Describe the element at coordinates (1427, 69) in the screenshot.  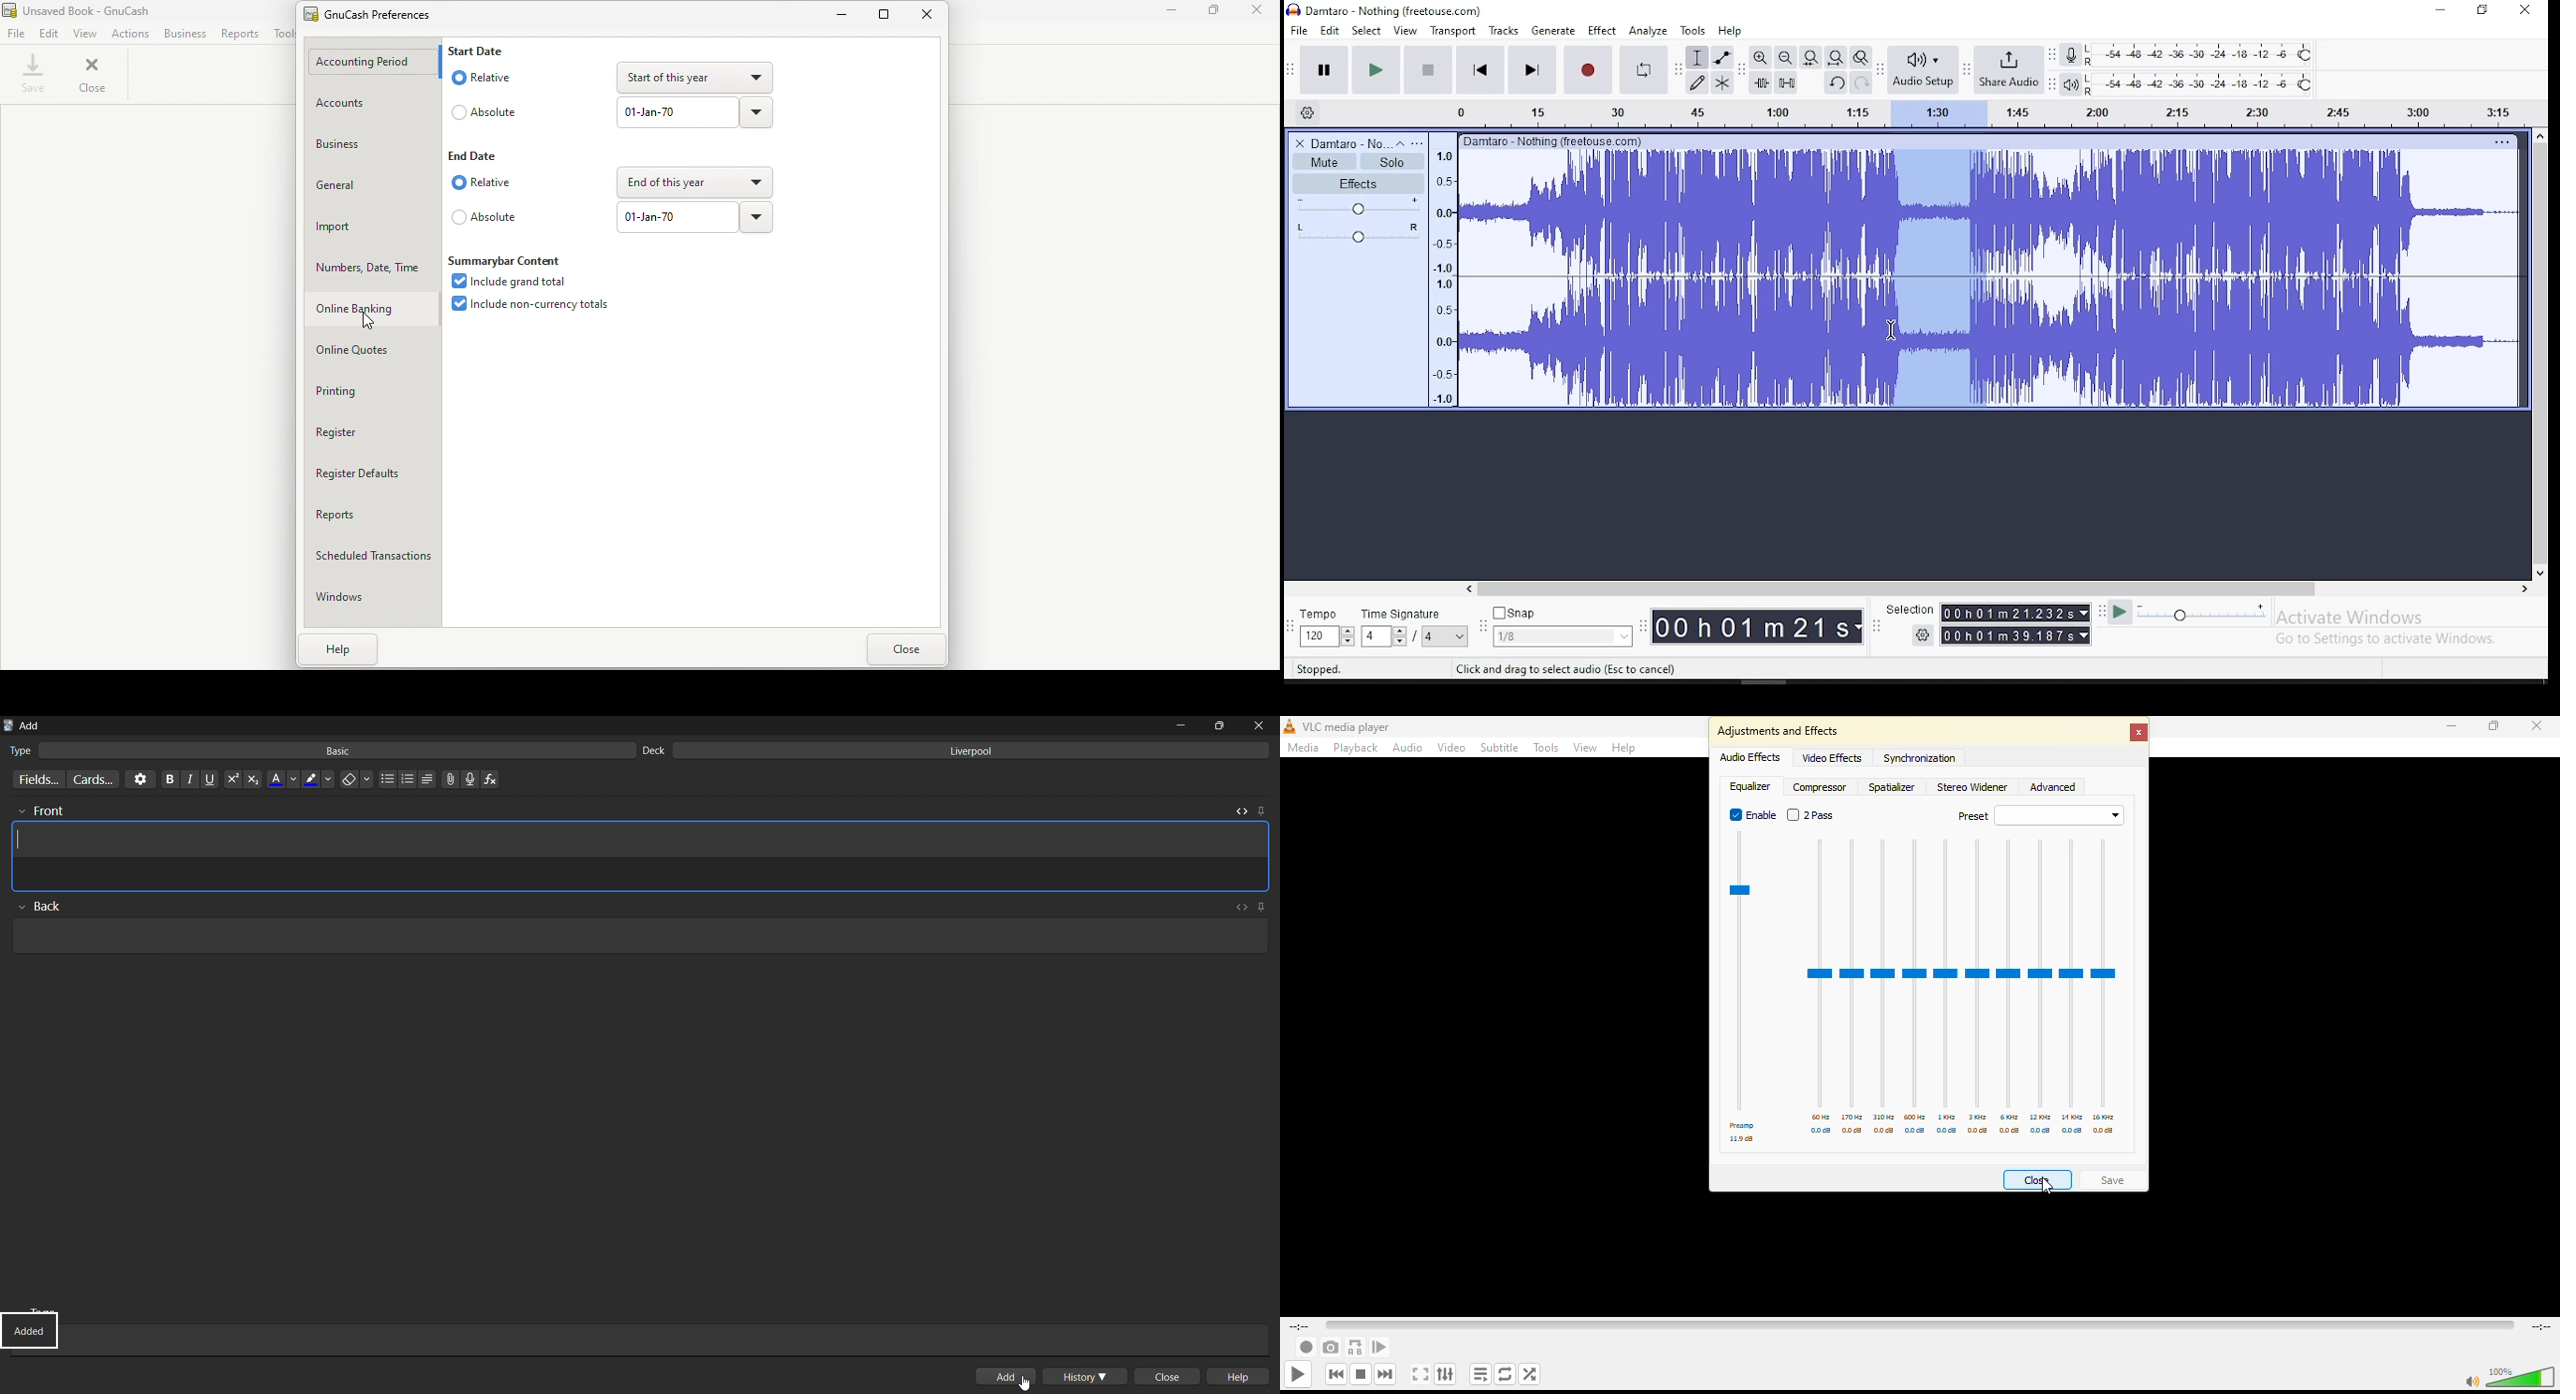
I see `stop` at that location.